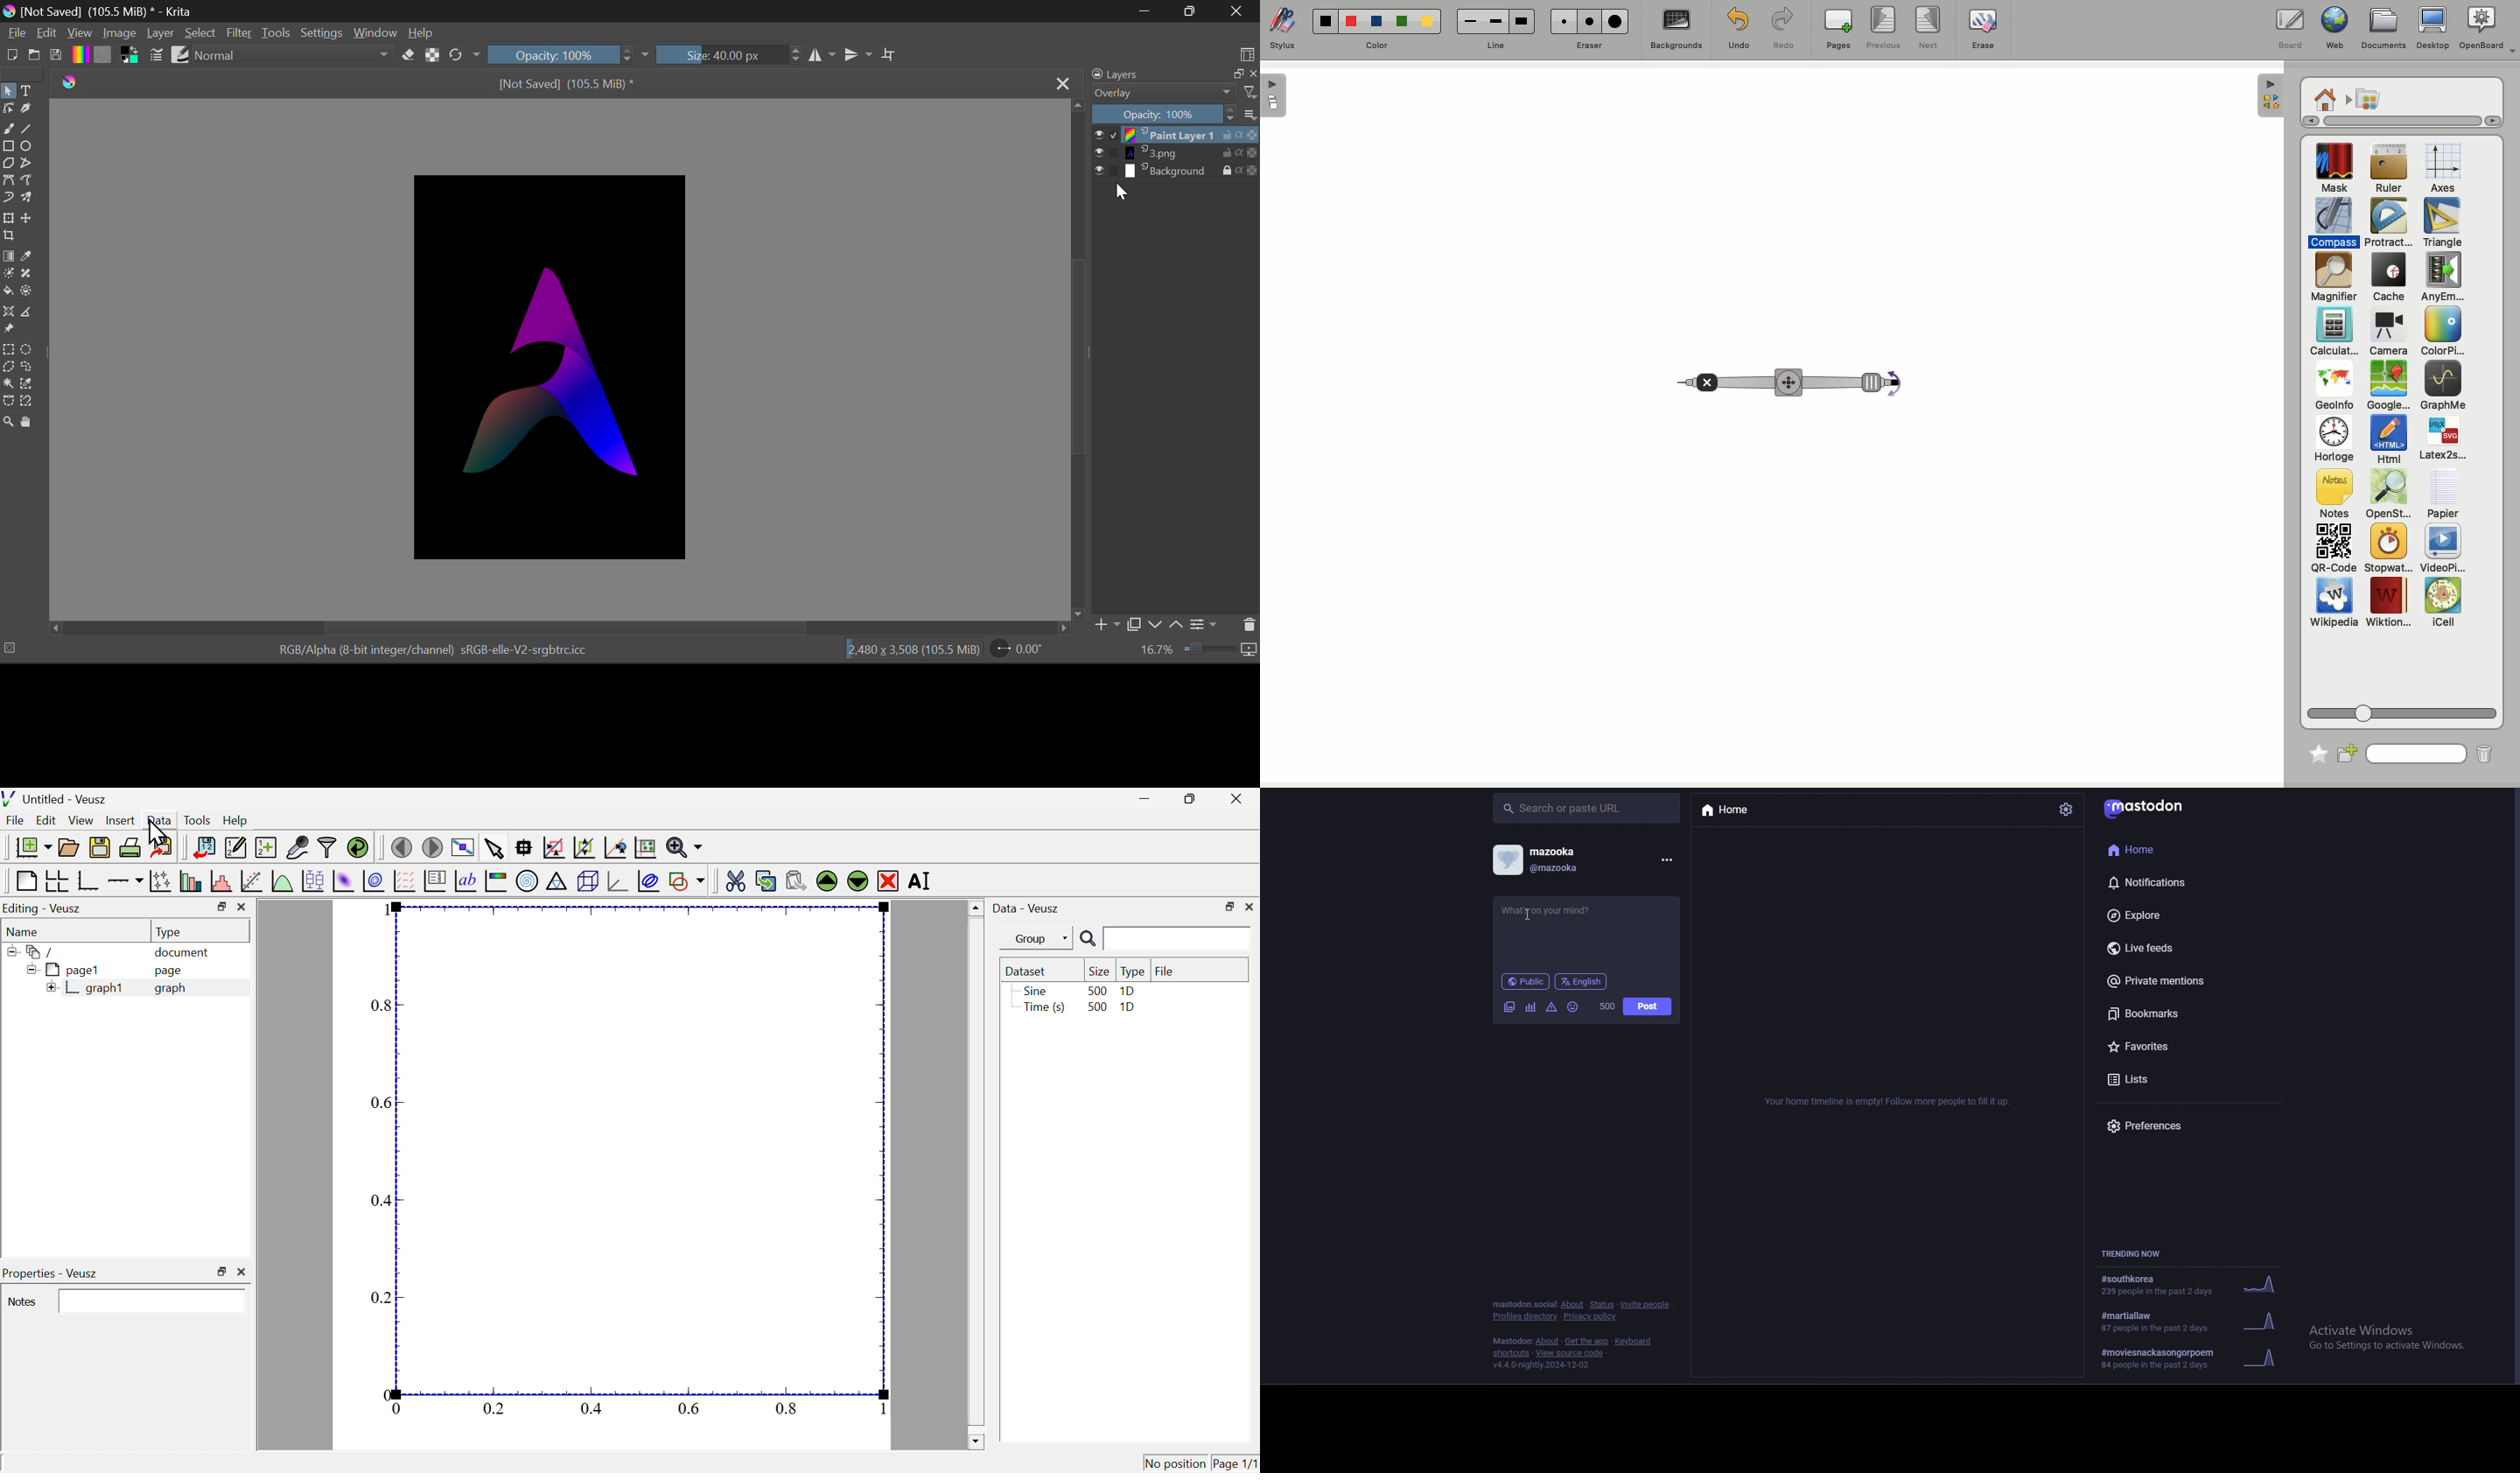 This screenshot has width=2520, height=1484. Describe the element at coordinates (9, 367) in the screenshot. I see `Polygon Selection` at that location.